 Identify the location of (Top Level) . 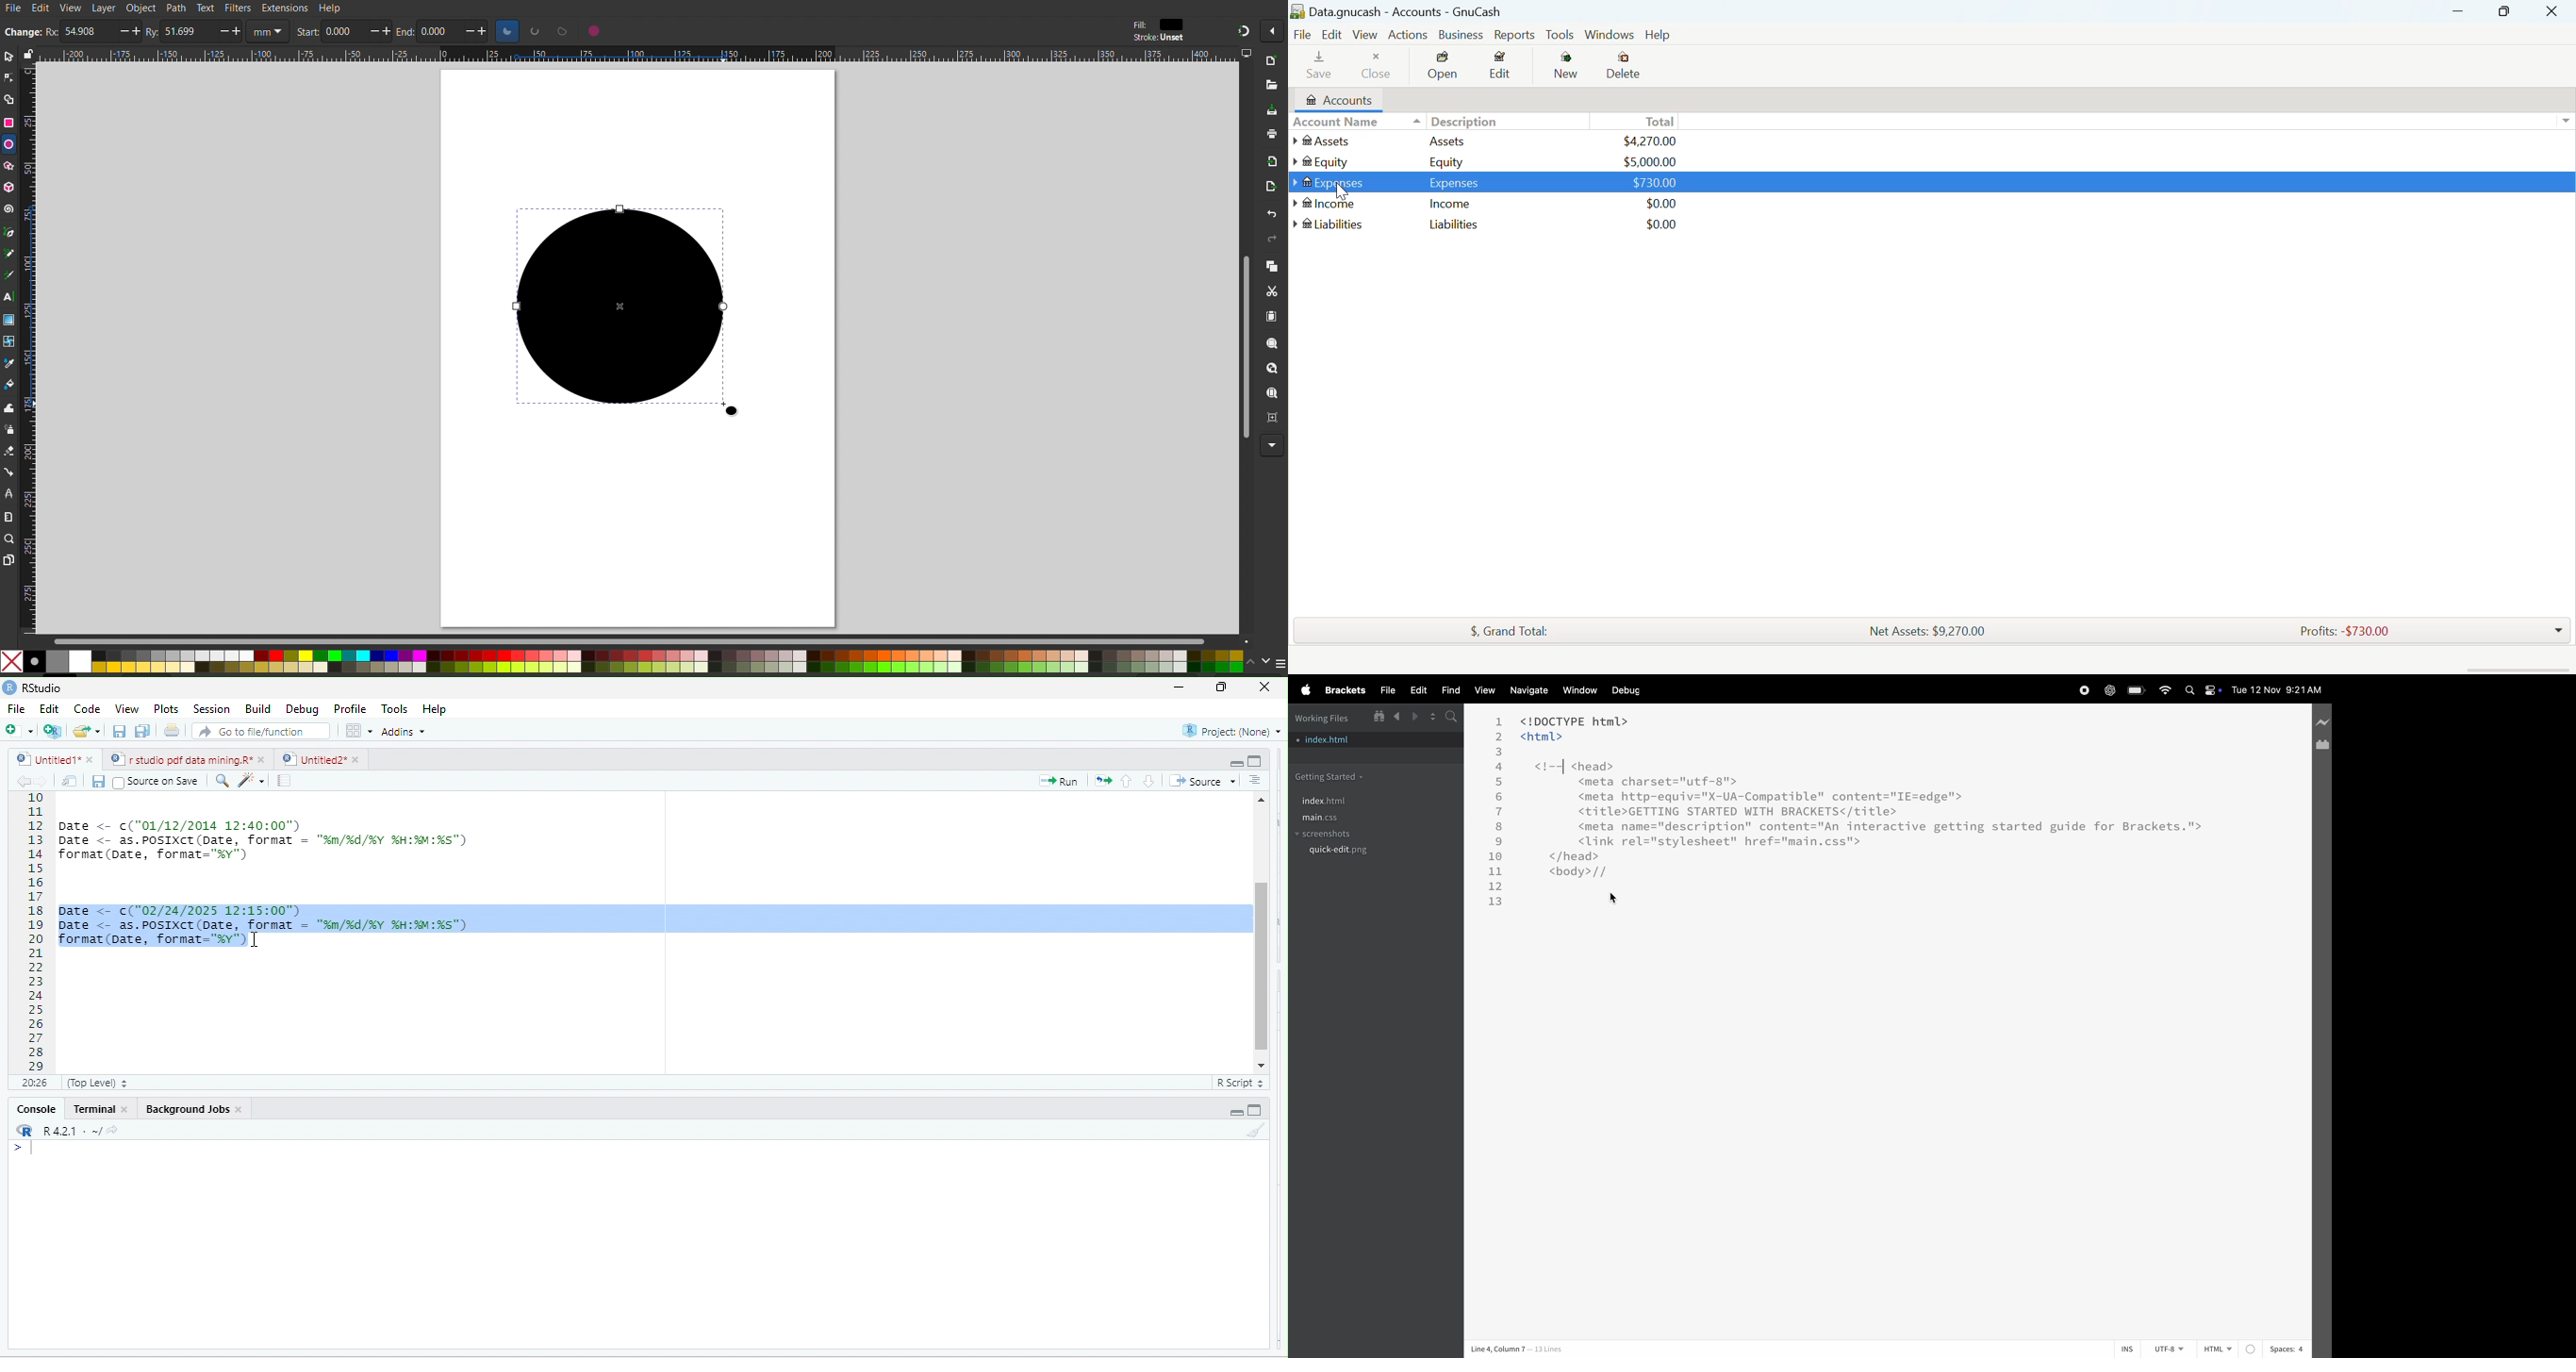
(94, 1085).